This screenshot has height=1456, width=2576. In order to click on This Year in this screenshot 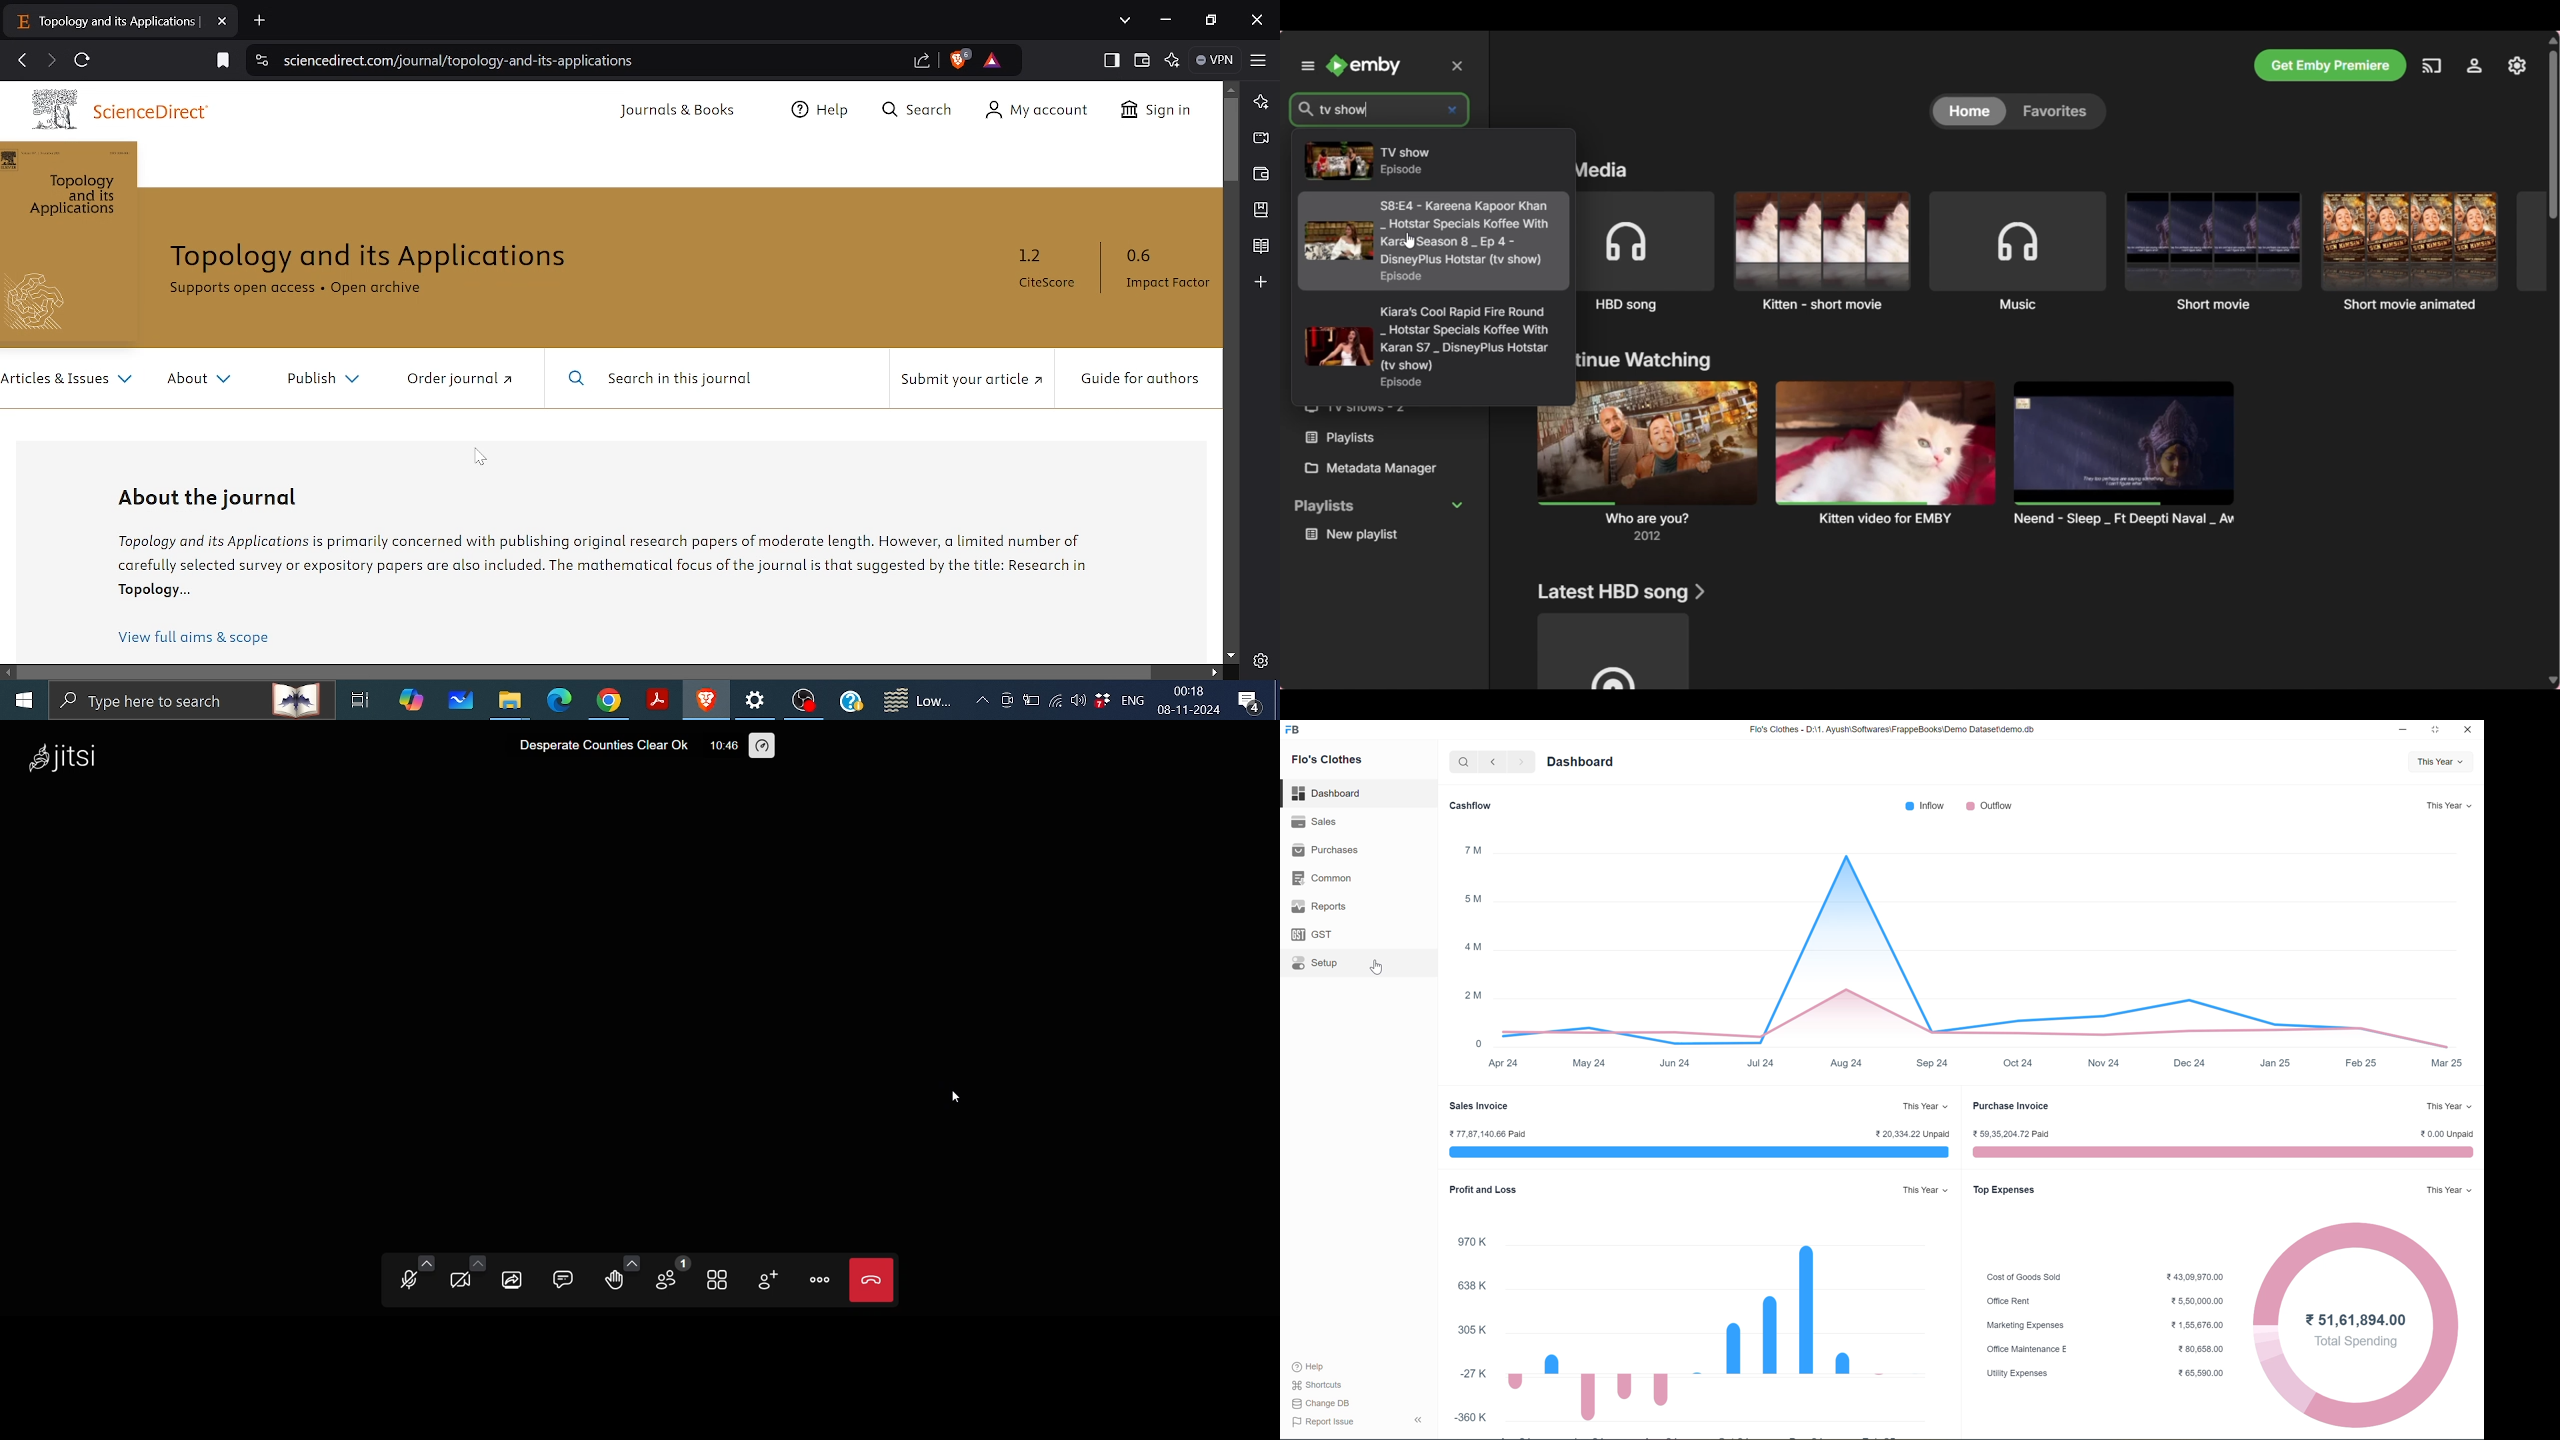, I will do `click(2450, 1106)`.